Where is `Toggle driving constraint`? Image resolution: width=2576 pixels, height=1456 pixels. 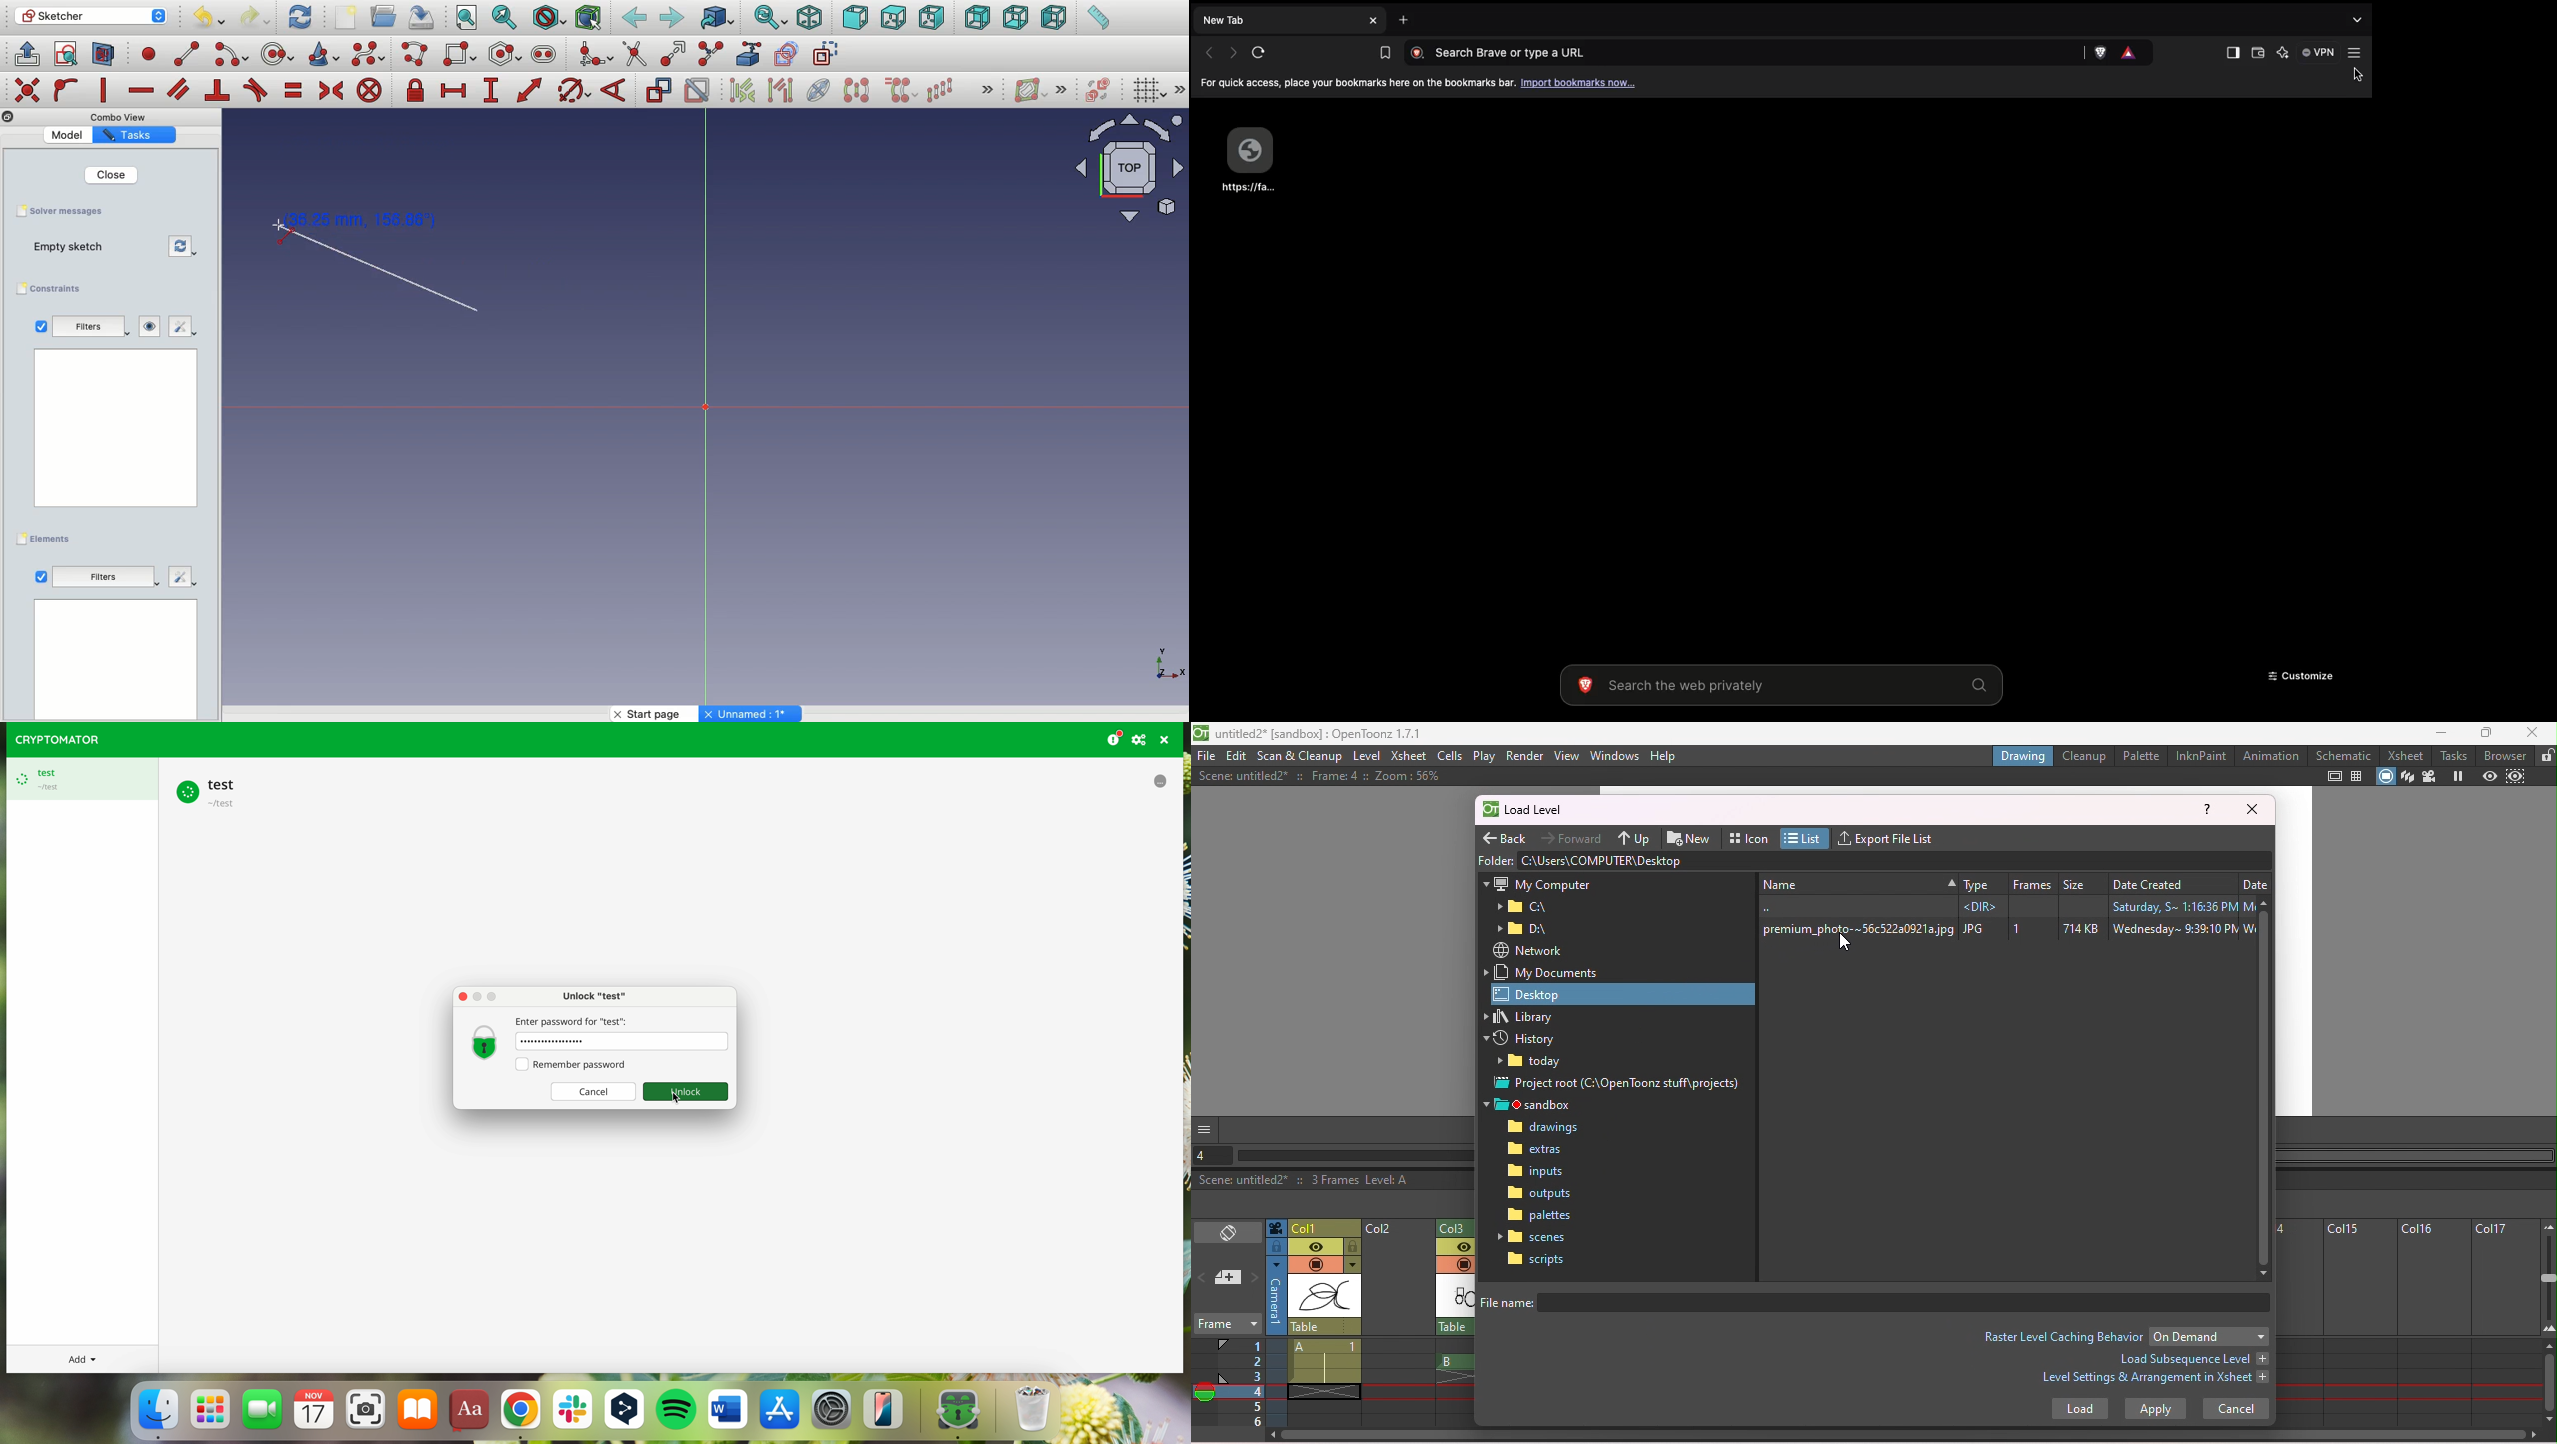 Toggle driving constraint is located at coordinates (658, 90).